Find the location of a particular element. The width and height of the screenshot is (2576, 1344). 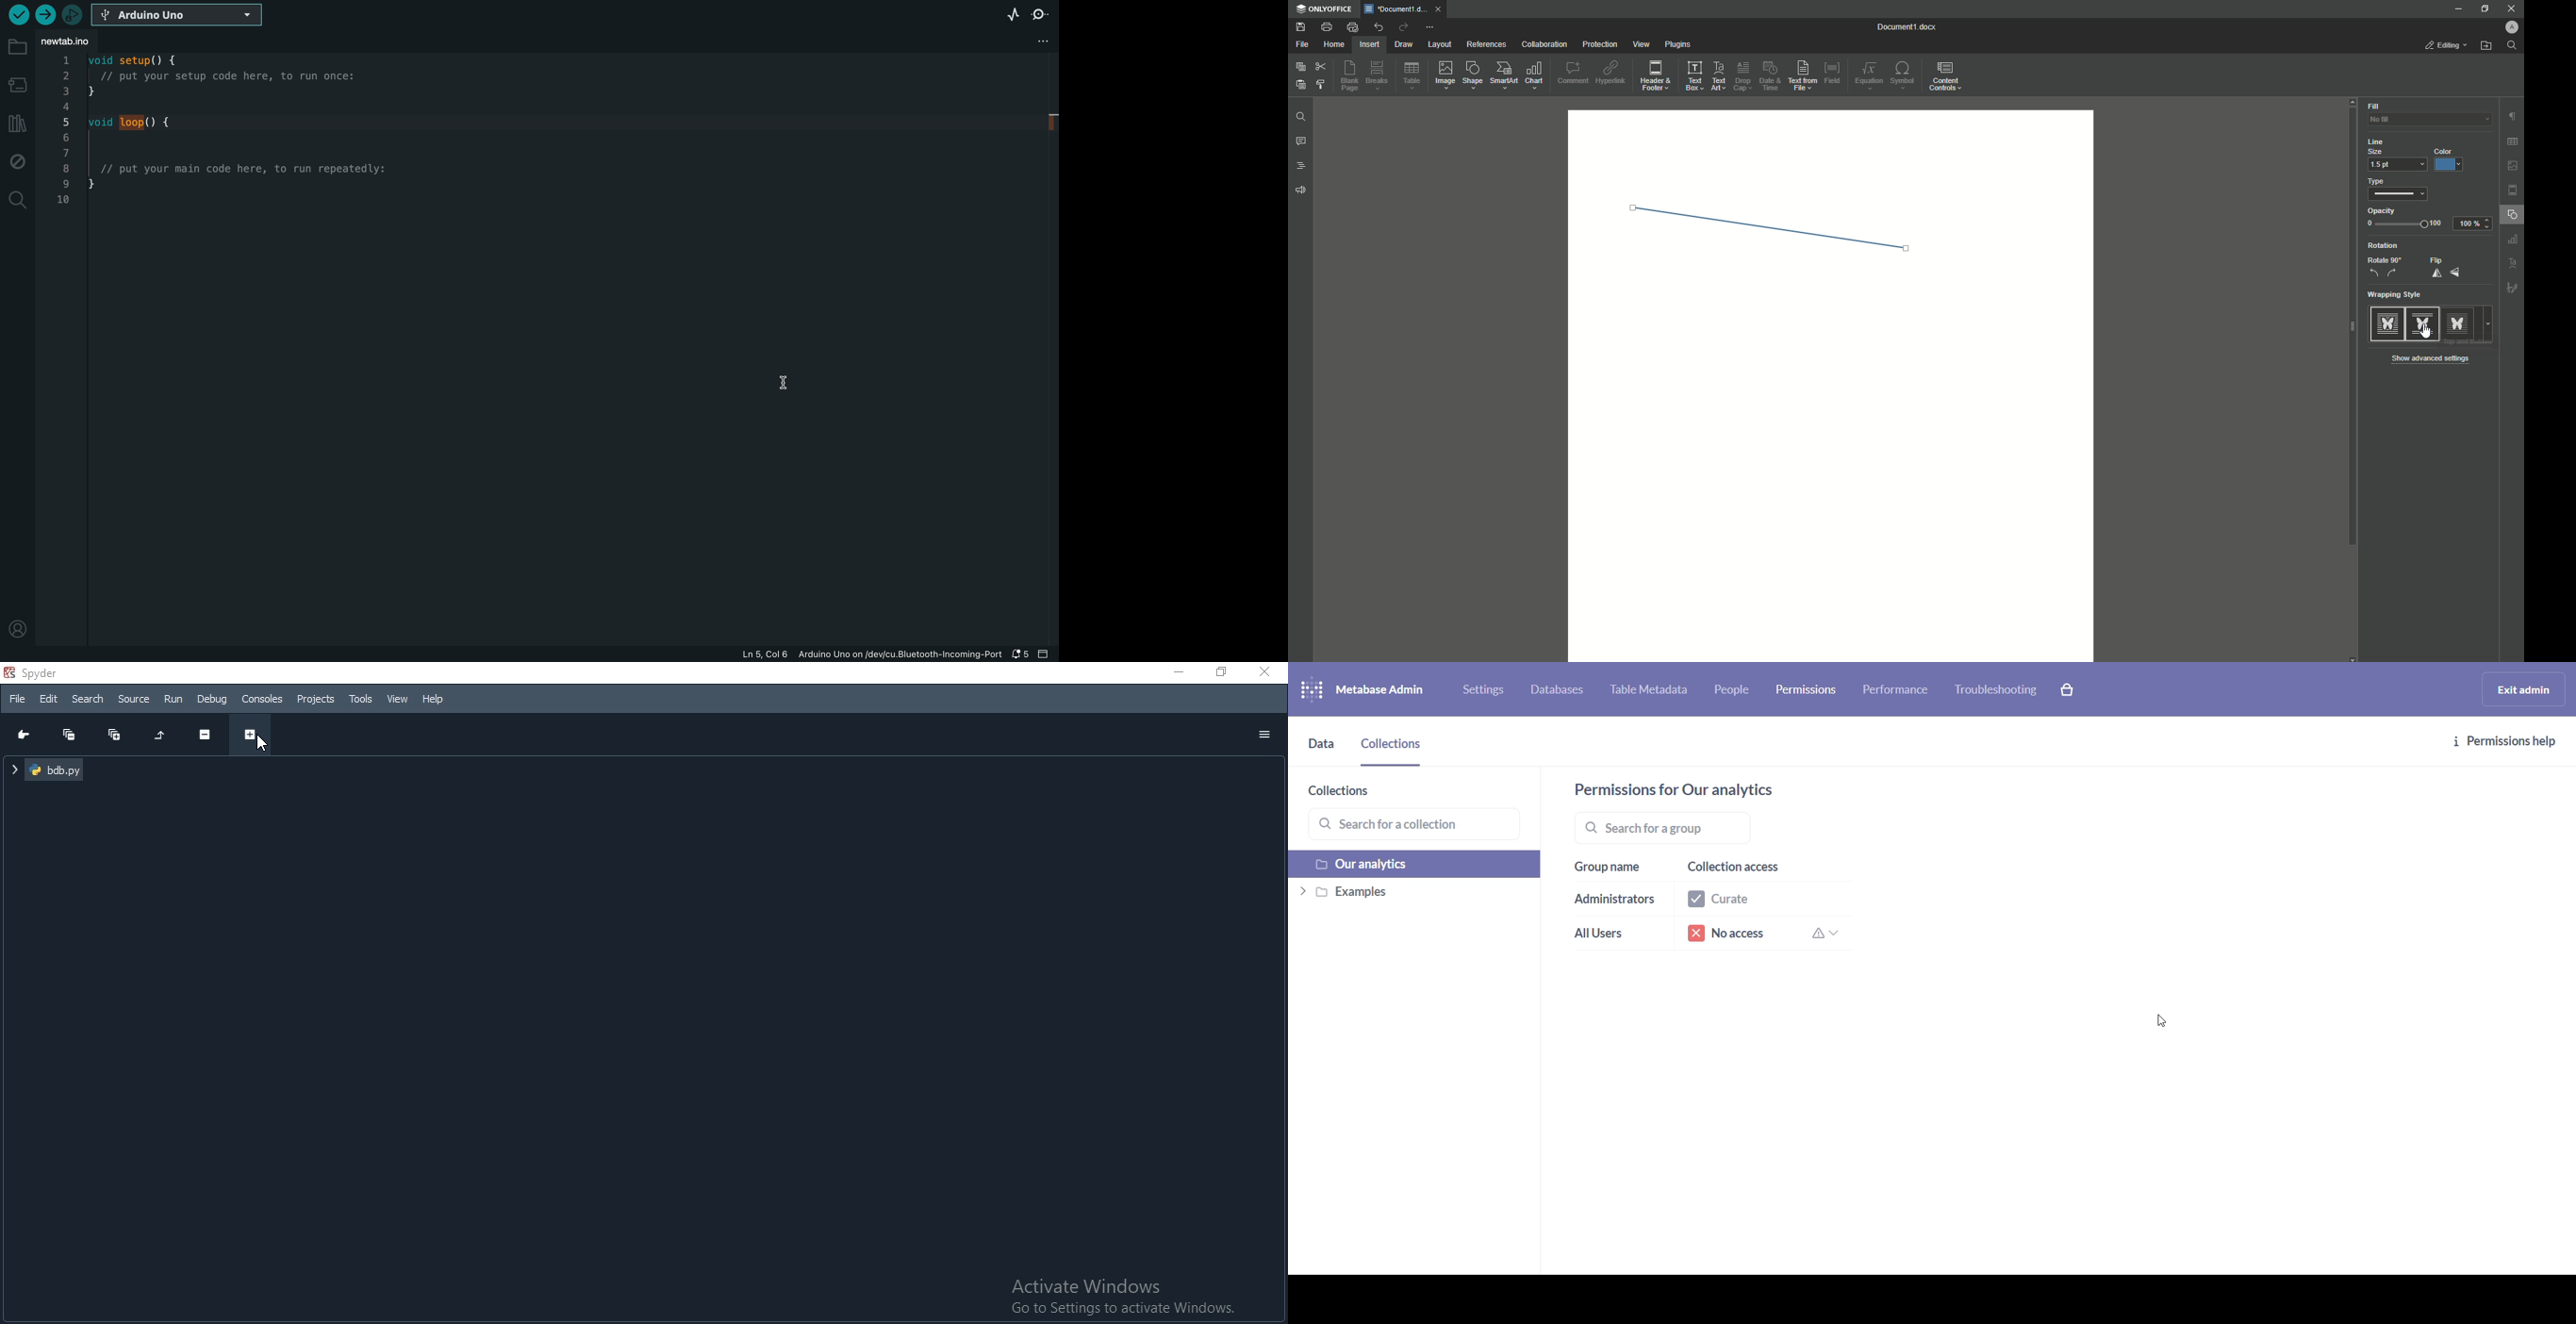

Line is located at coordinates (1759, 222).